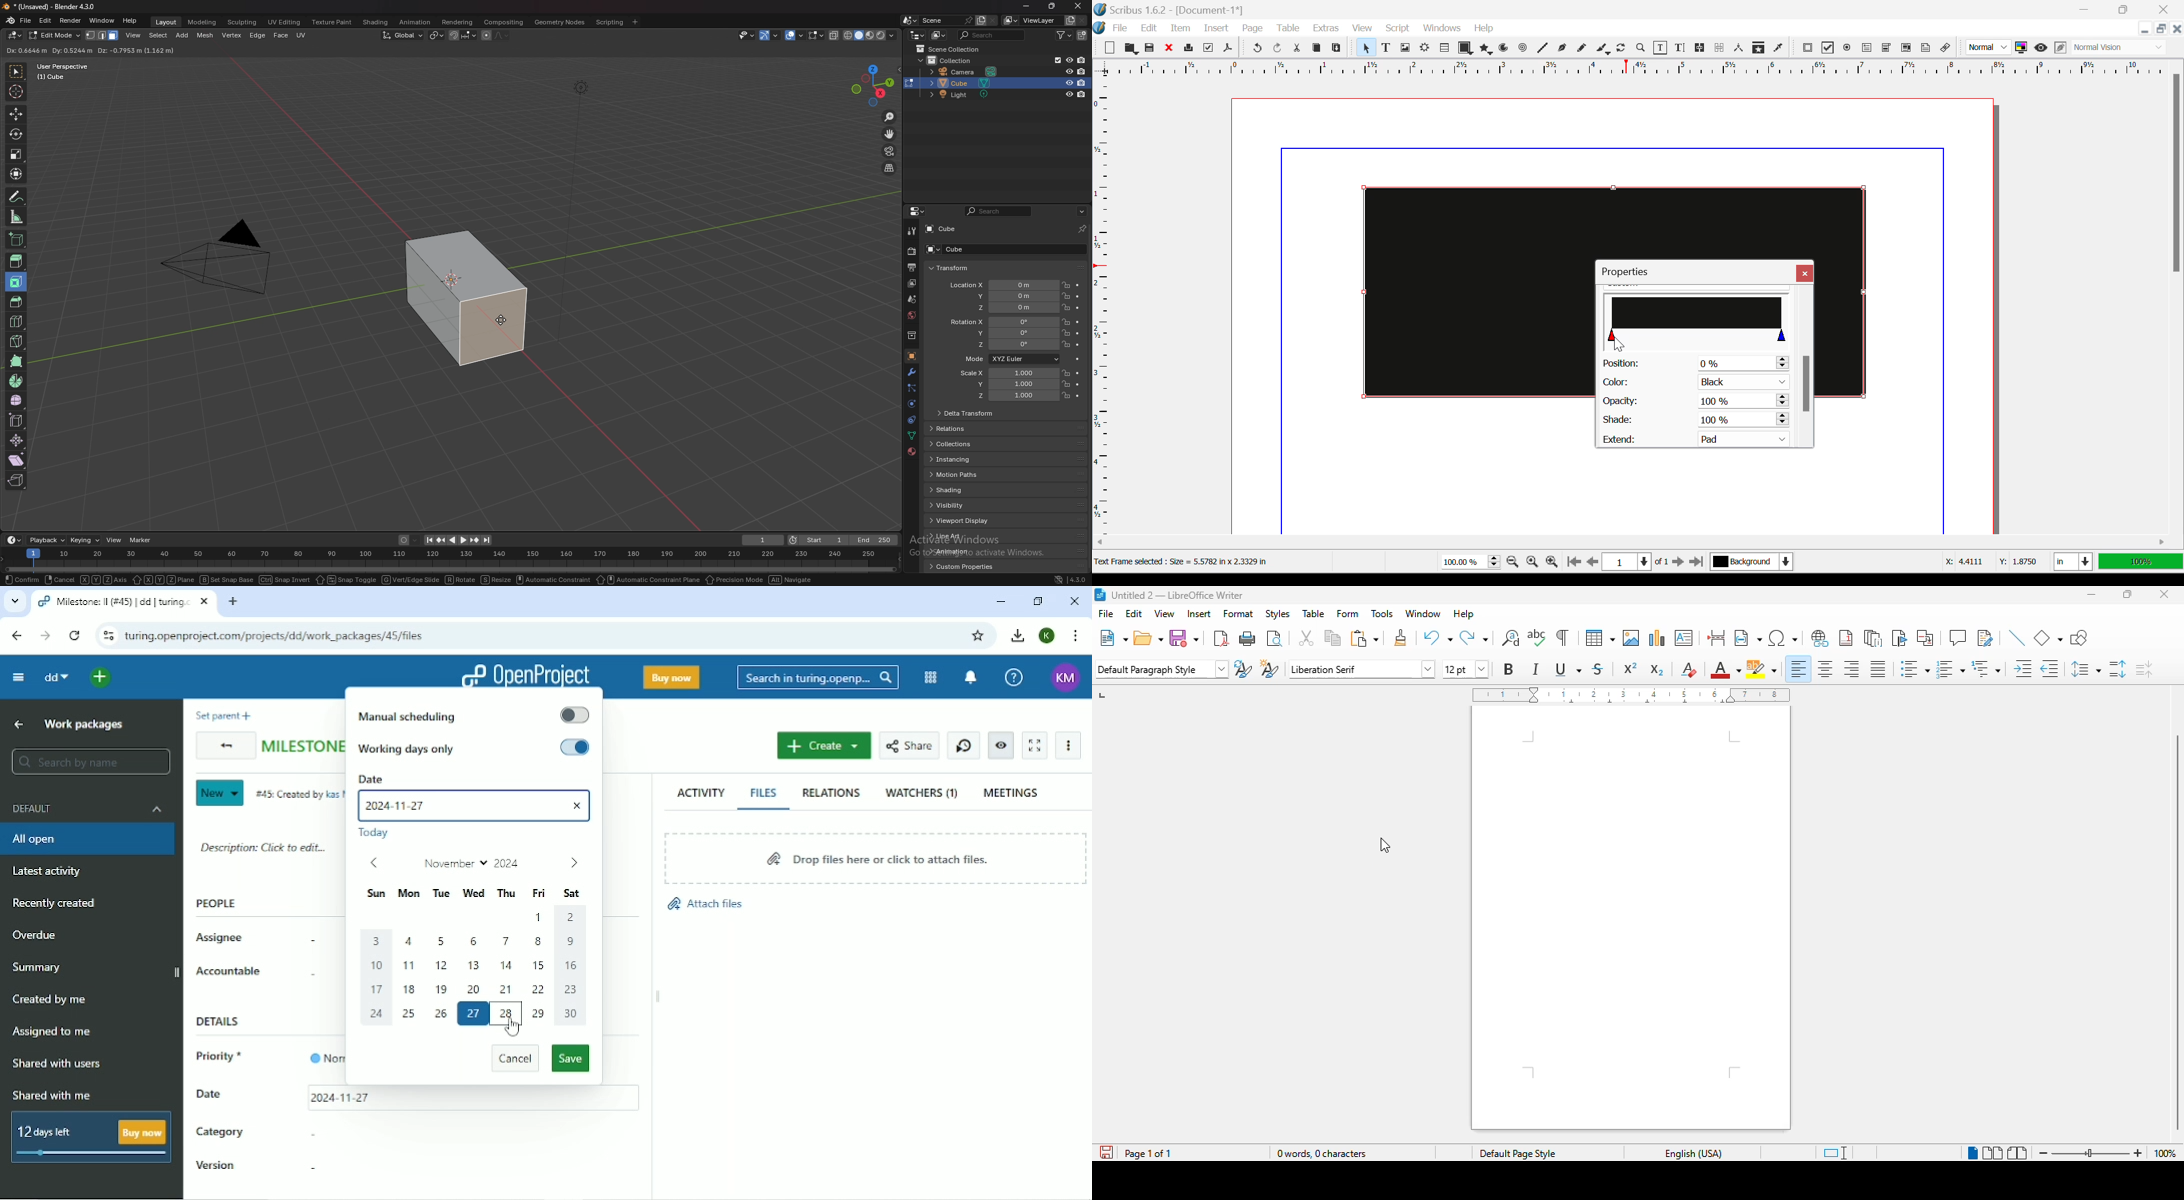 The width and height of the screenshot is (2184, 1204). Describe the element at coordinates (404, 36) in the screenshot. I see `transformation orientation` at that location.